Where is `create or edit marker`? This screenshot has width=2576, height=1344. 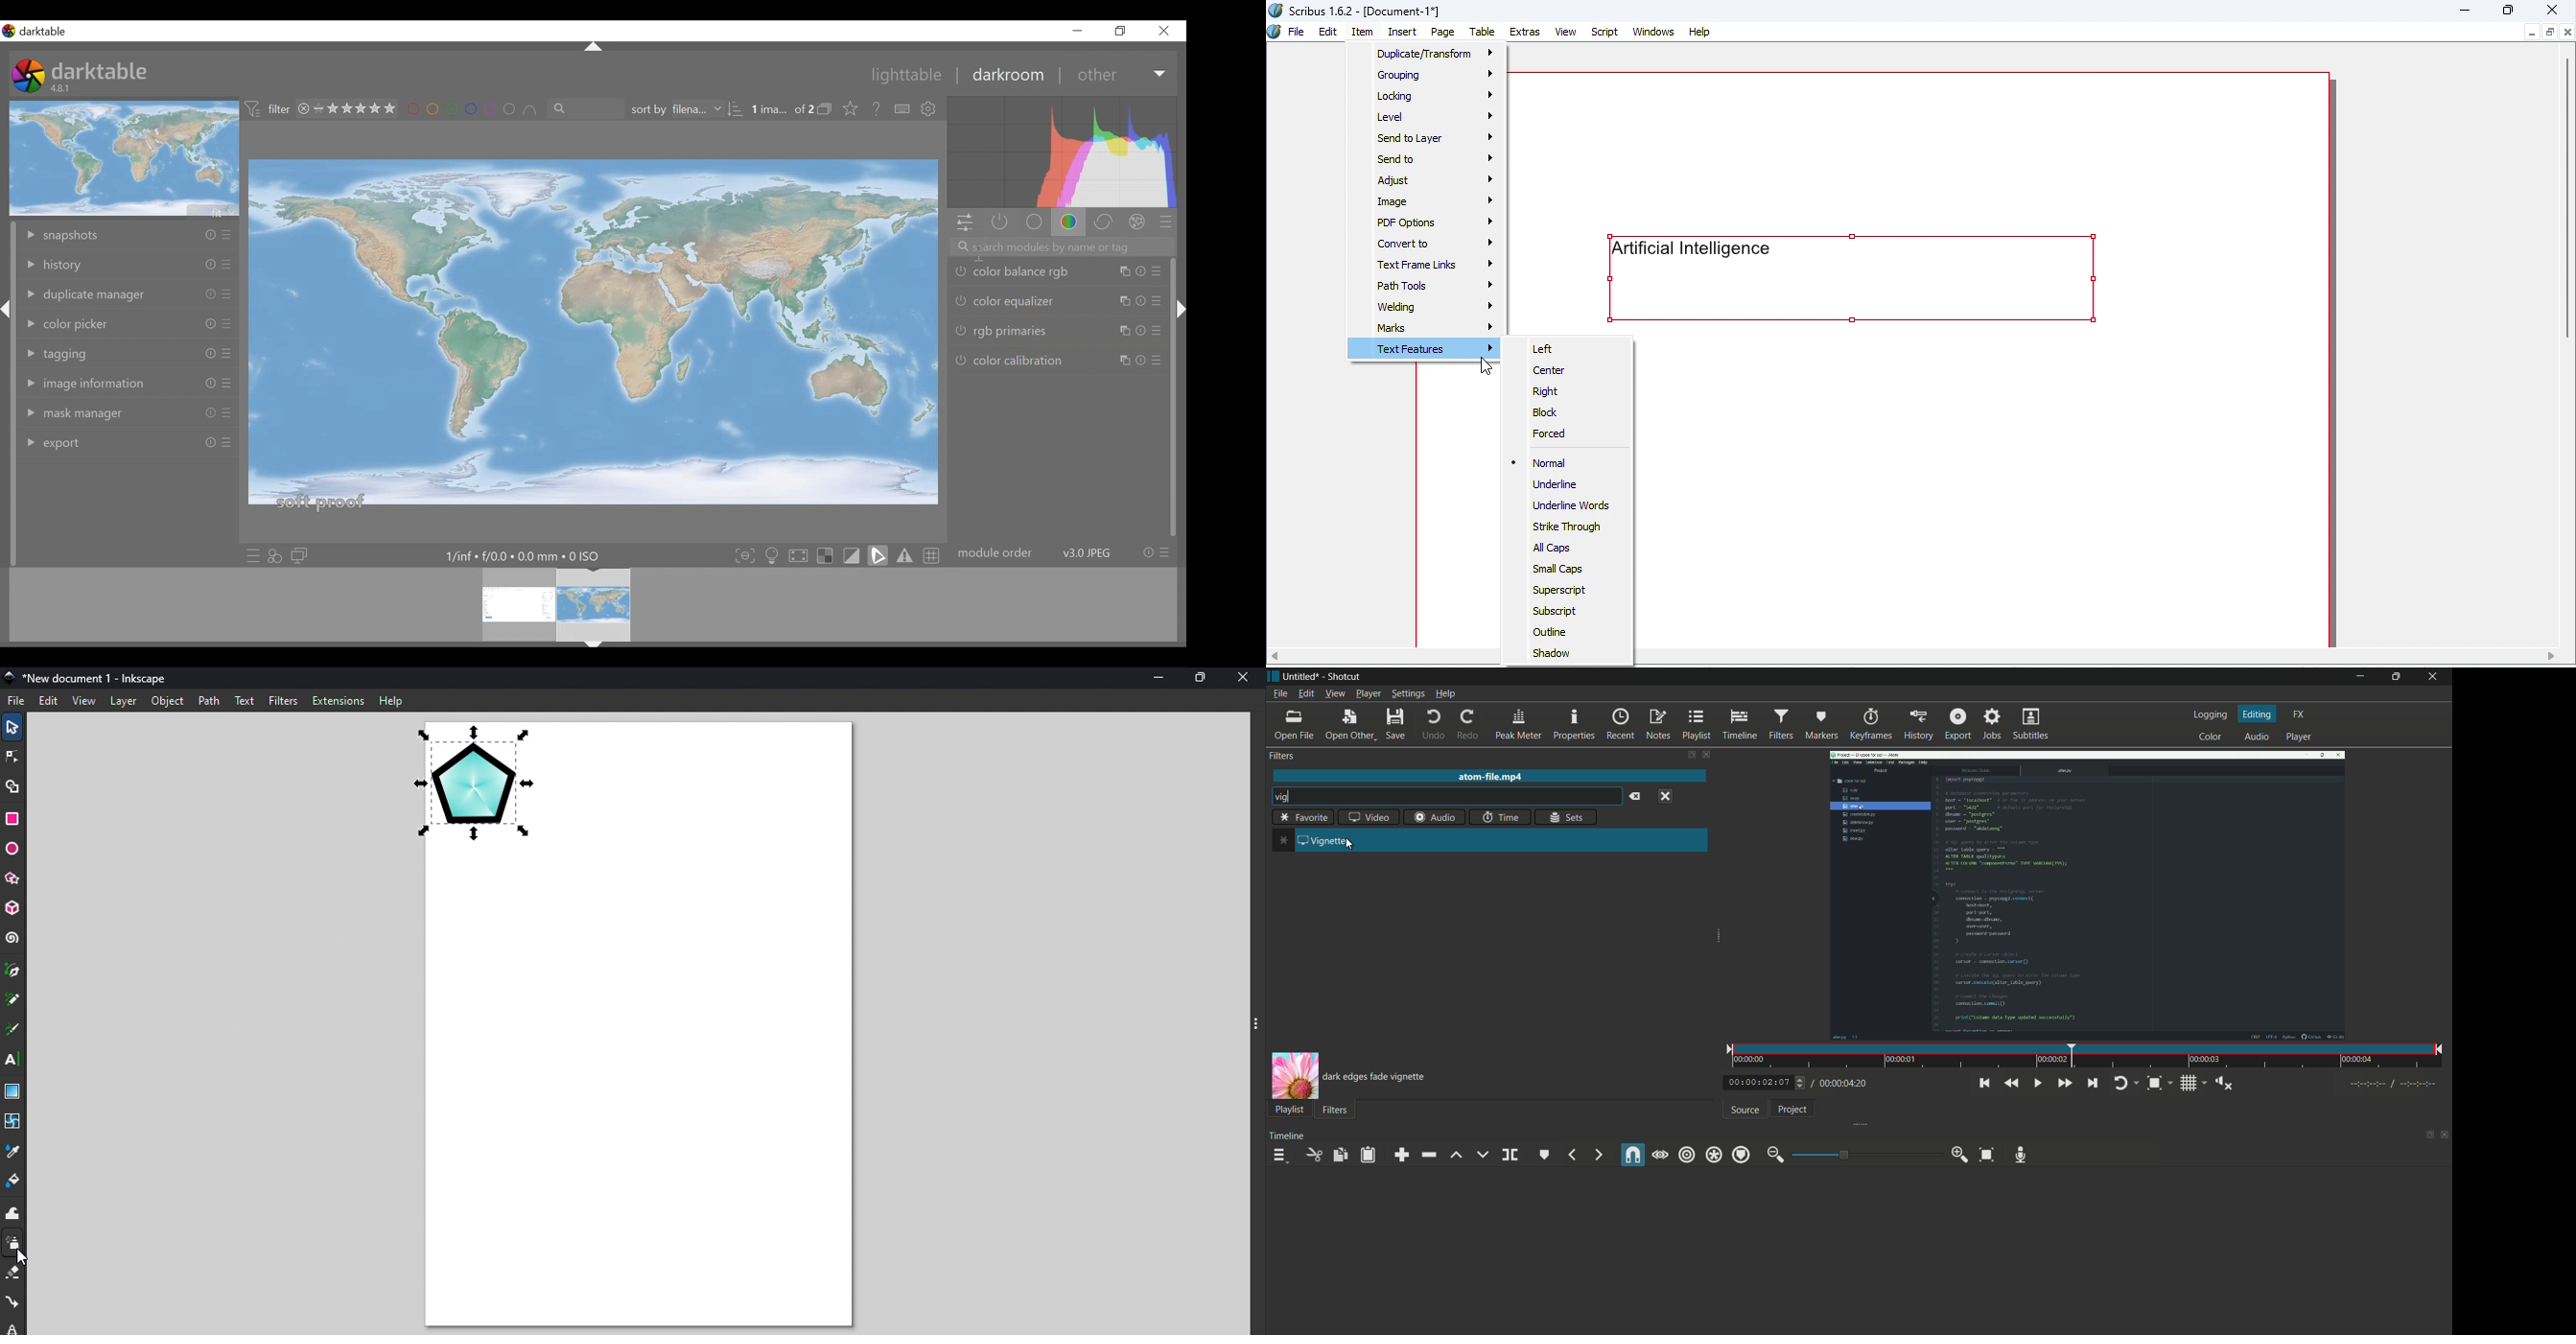
create or edit marker is located at coordinates (1545, 1155).